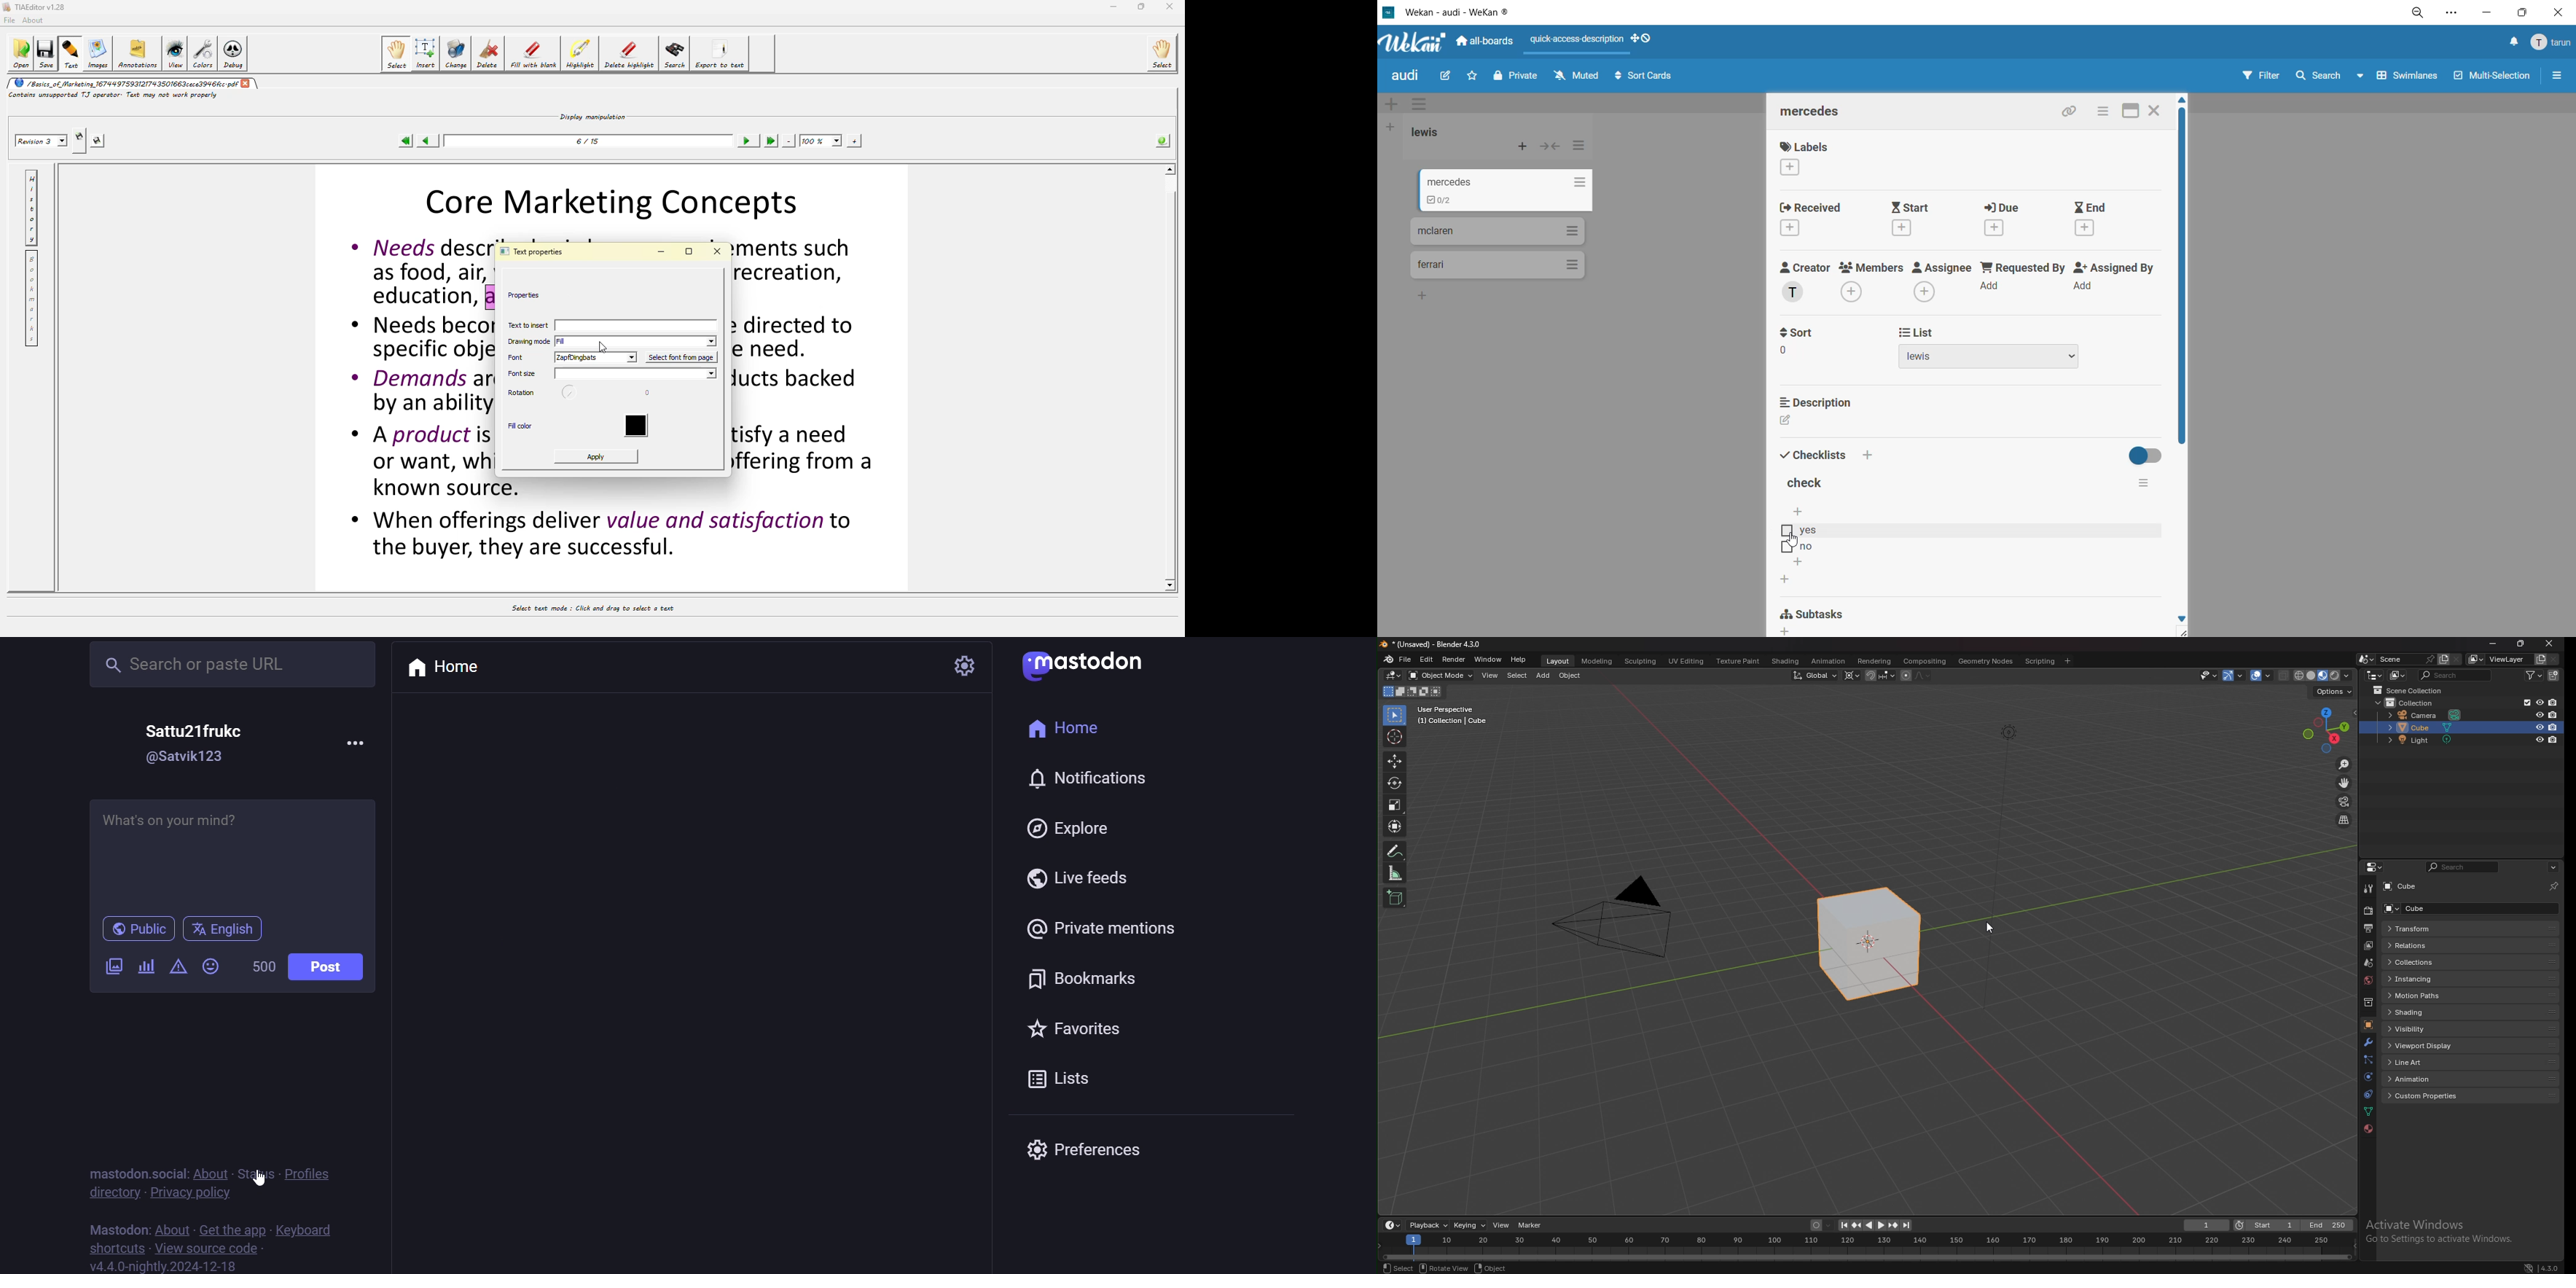  What do you see at coordinates (1610, 917) in the screenshot?
I see `pyramid` at bounding box center [1610, 917].